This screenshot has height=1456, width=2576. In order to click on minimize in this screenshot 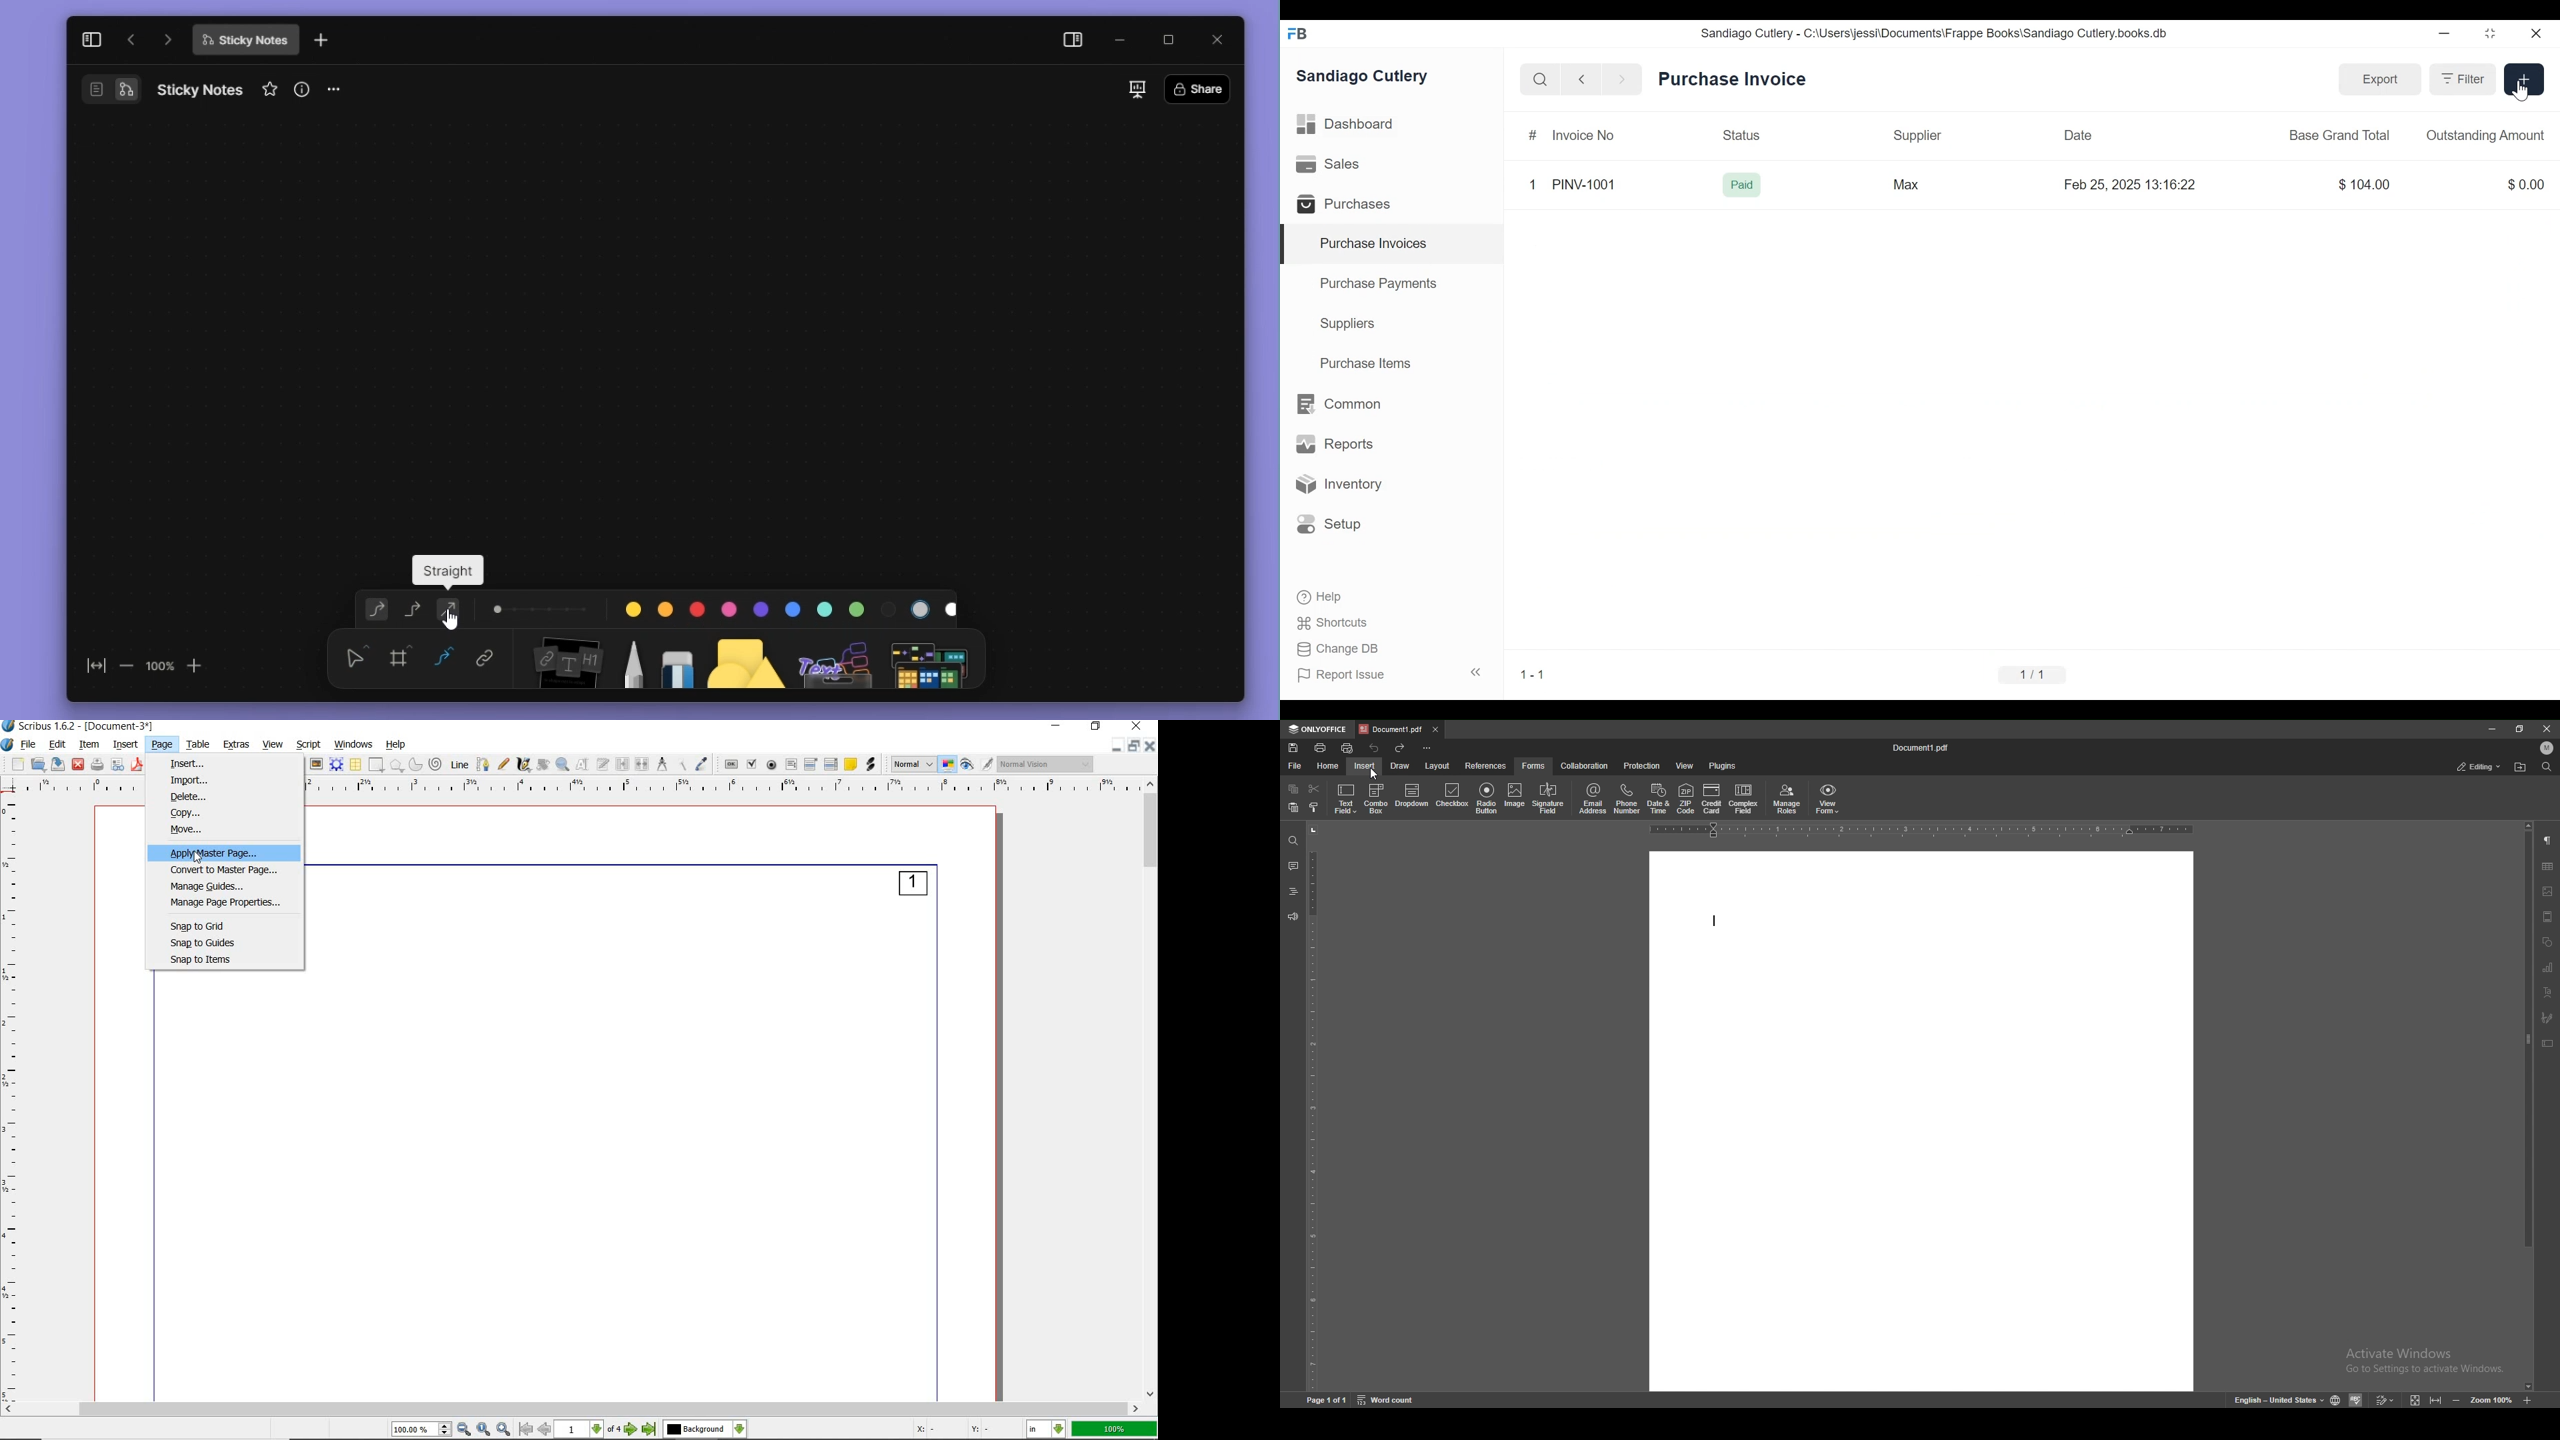, I will do `click(1059, 726)`.